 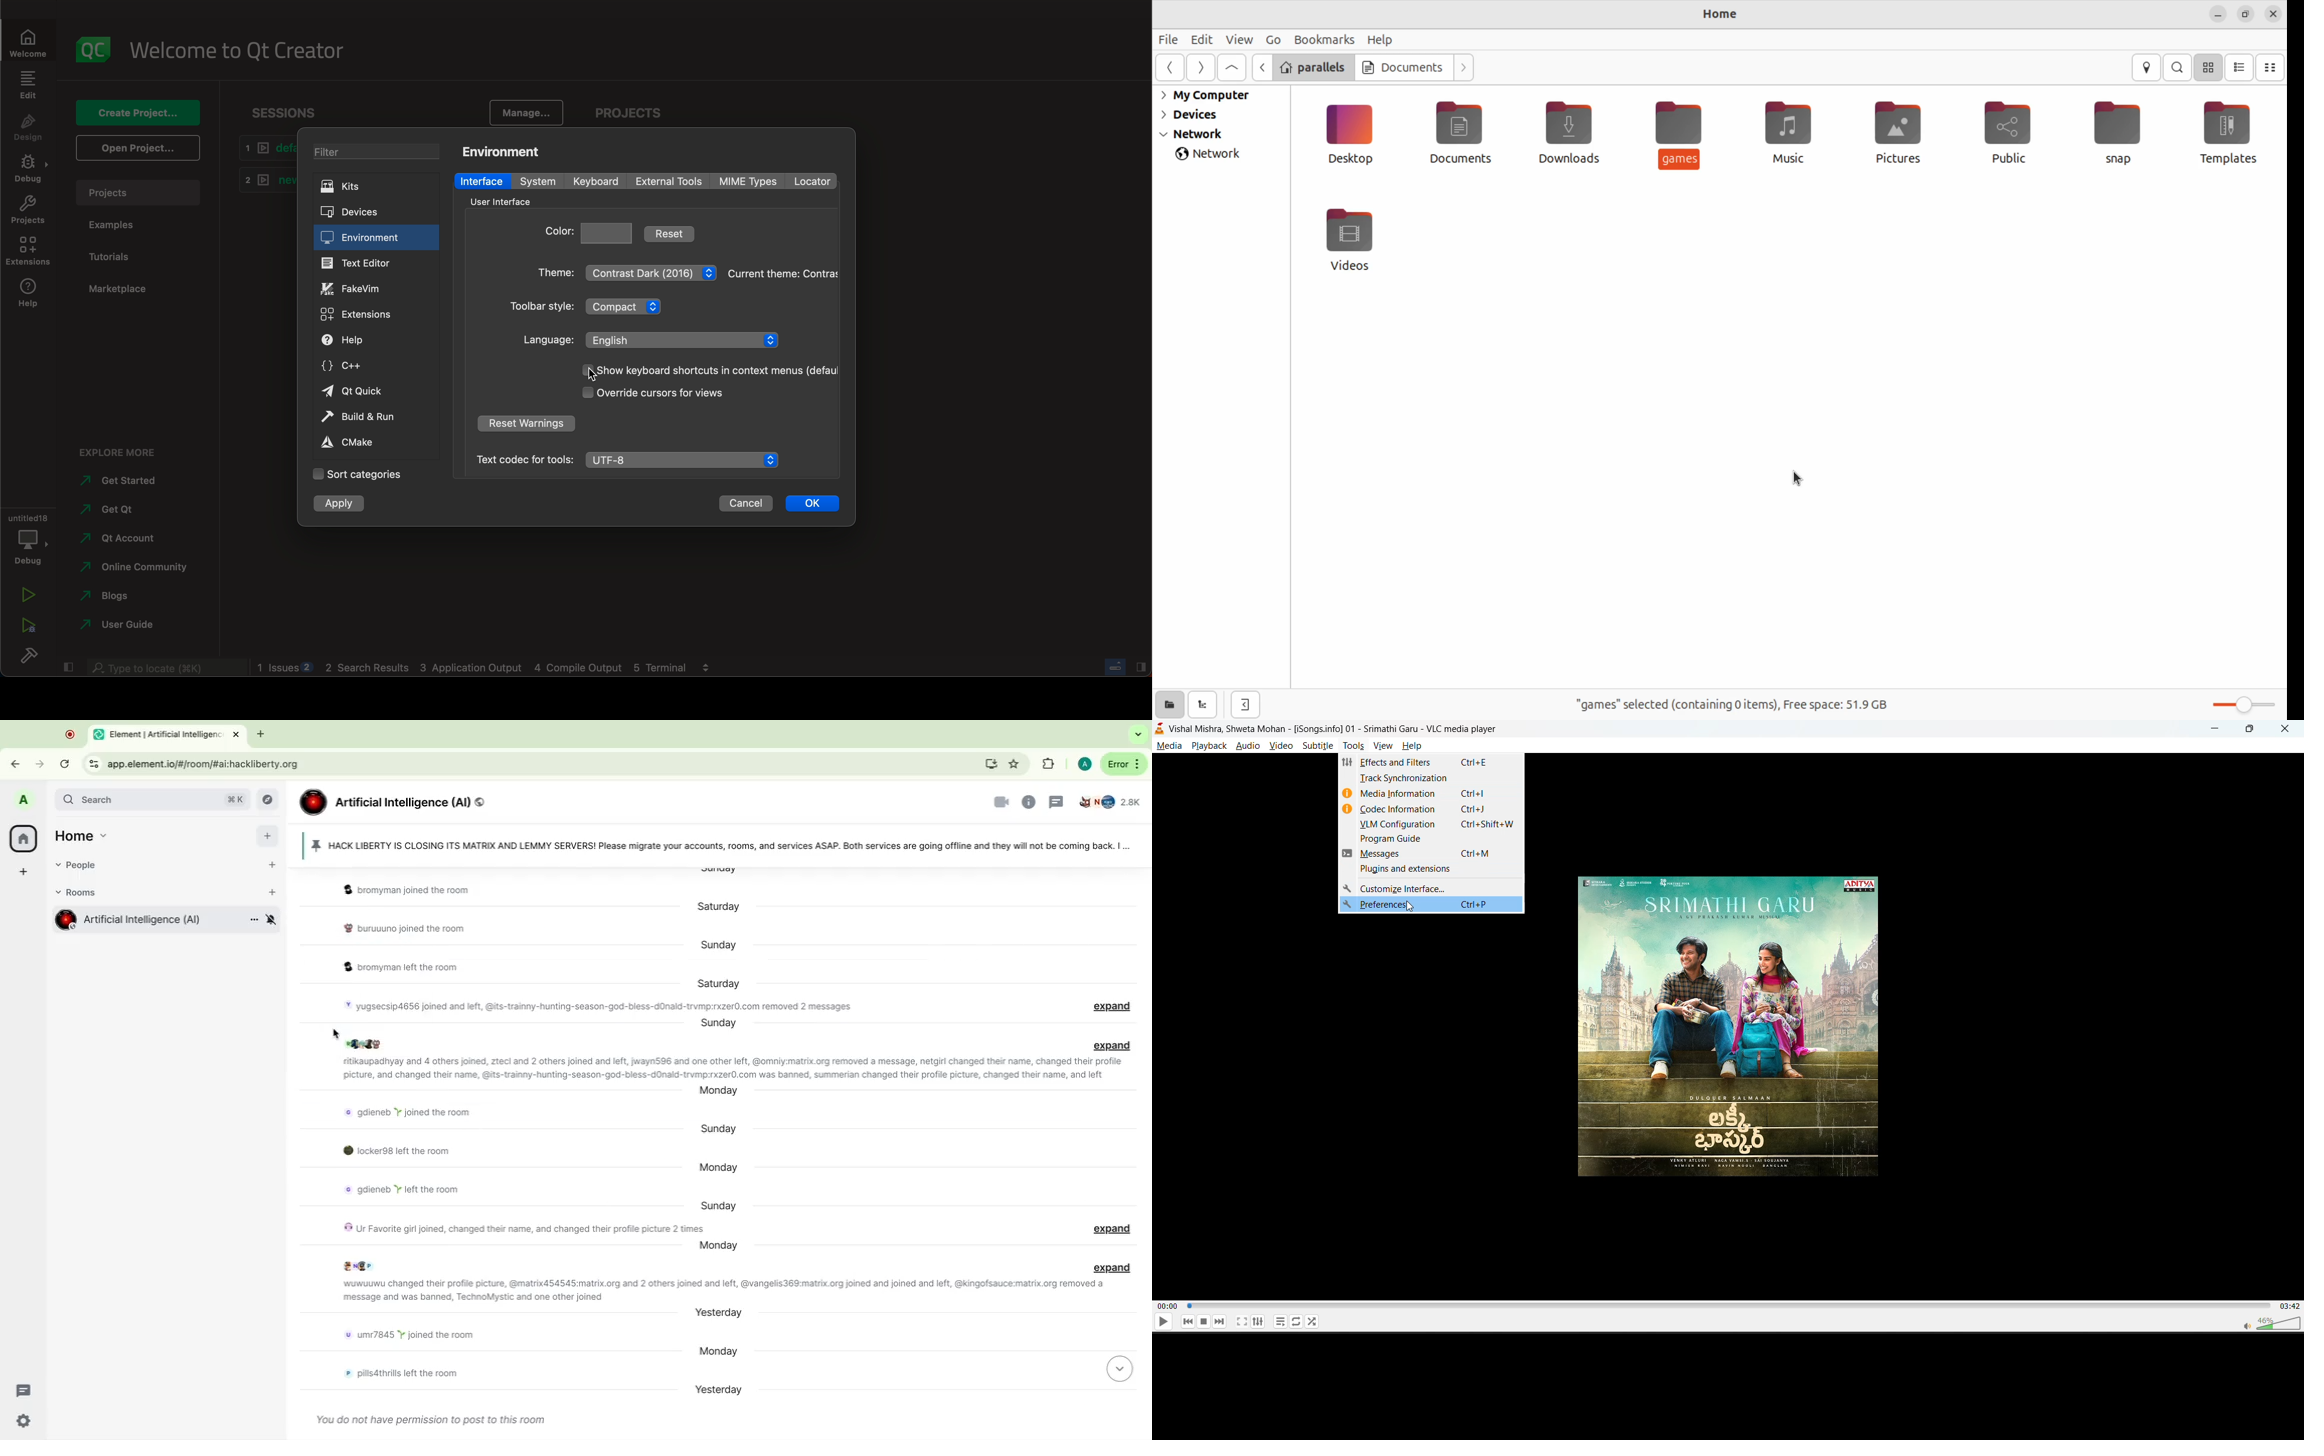 I want to click on track synchronization, so click(x=1433, y=778).